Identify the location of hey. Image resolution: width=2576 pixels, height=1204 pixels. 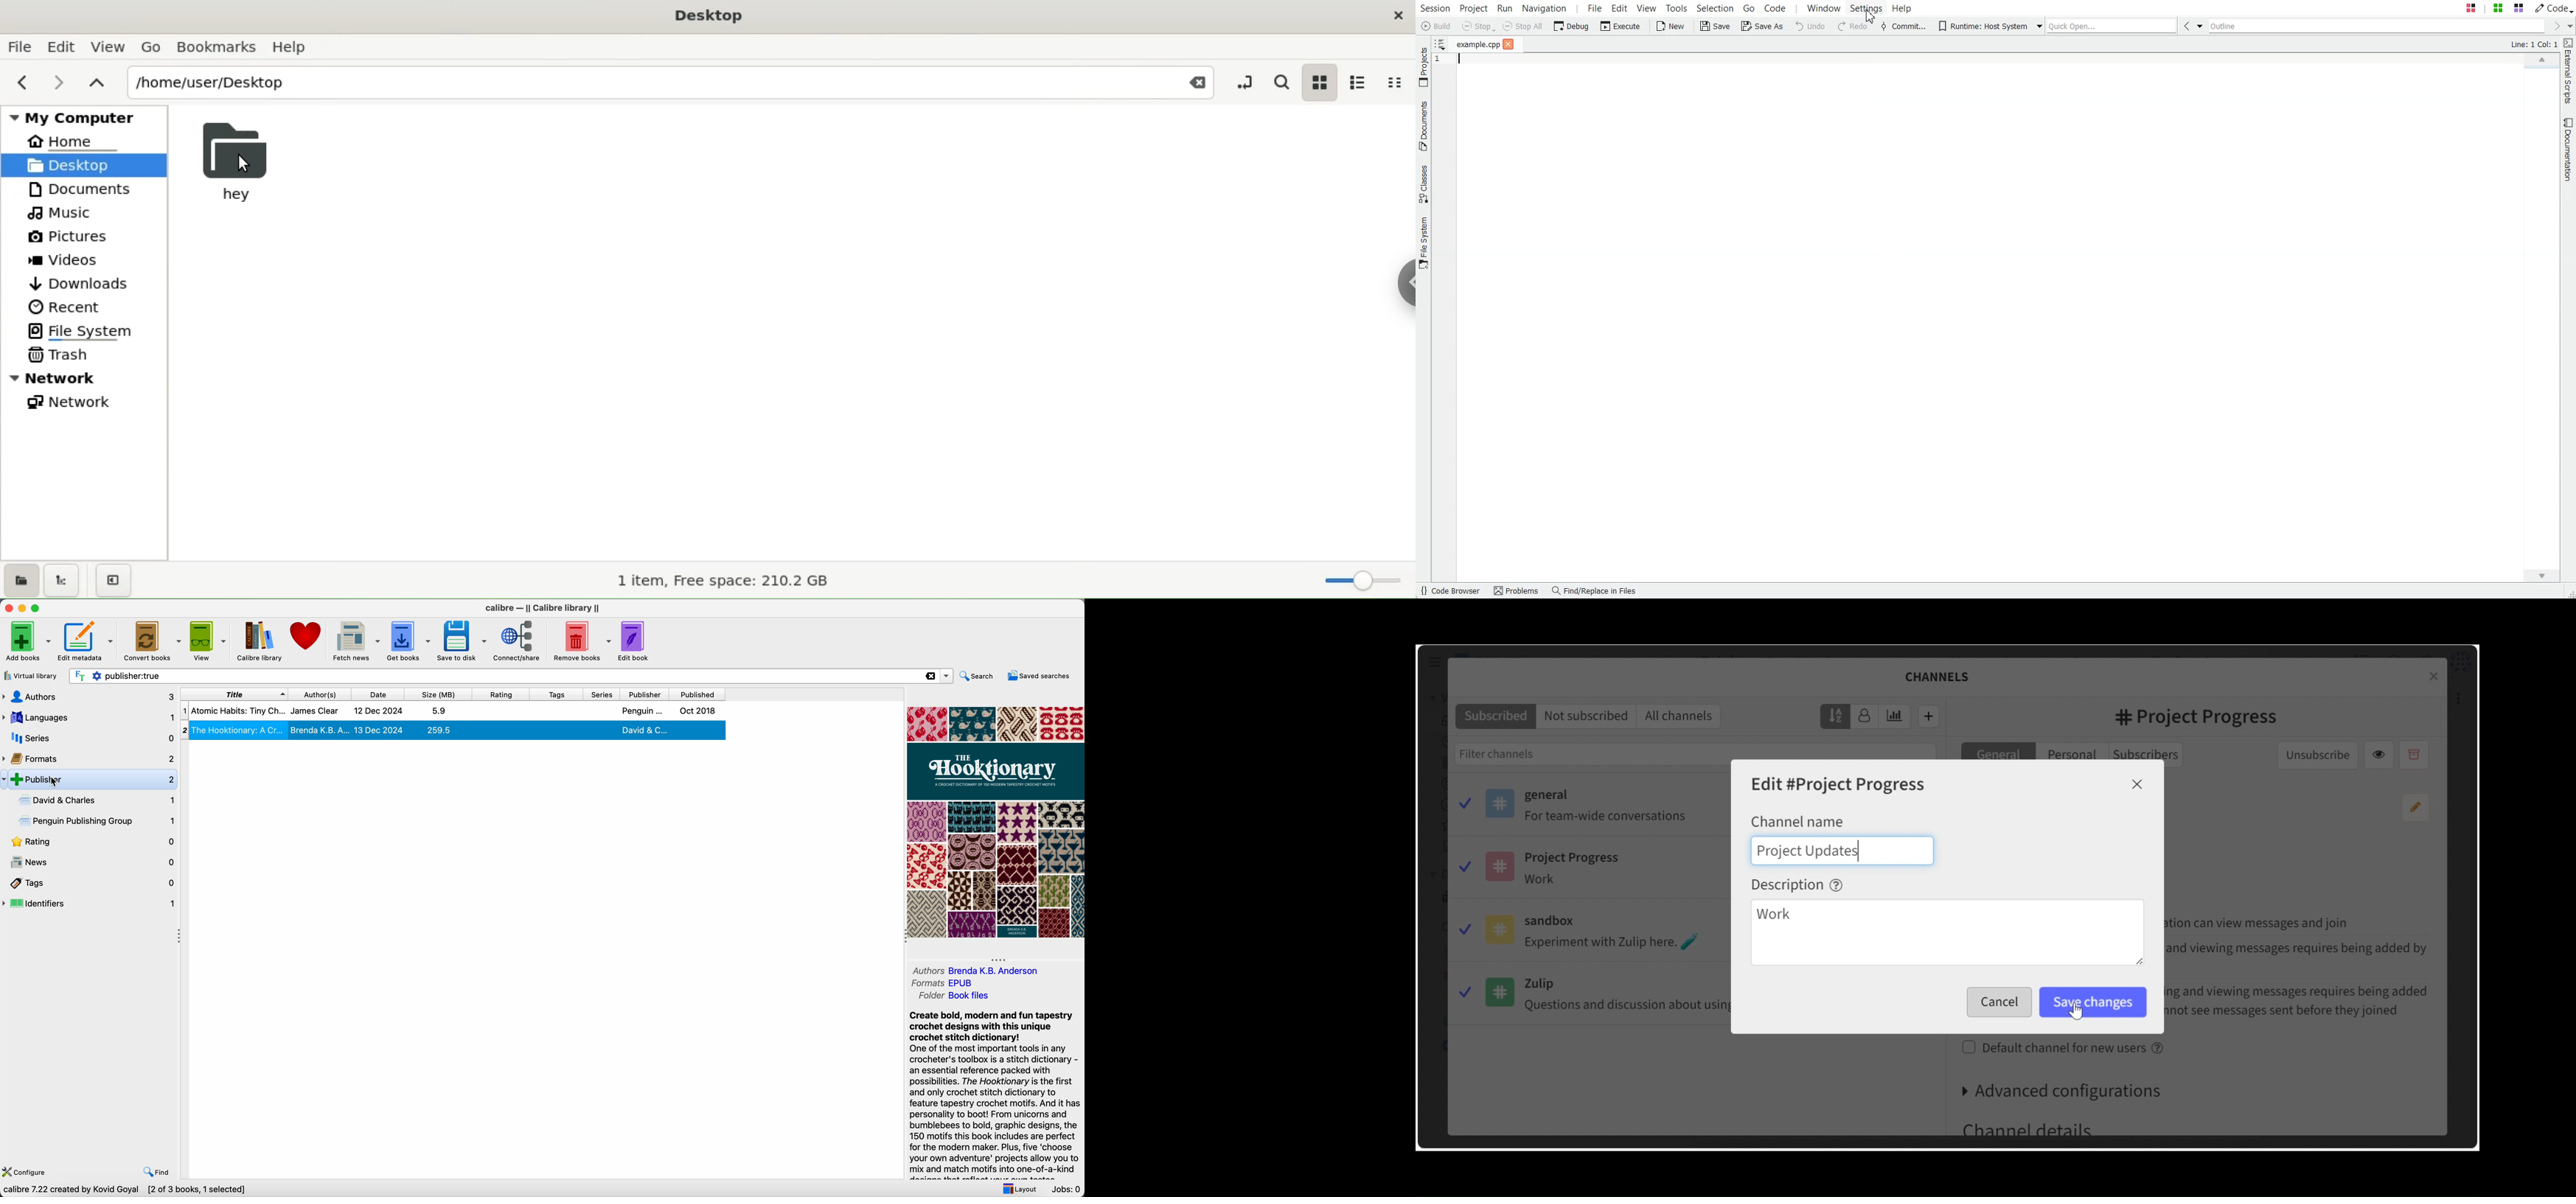
(239, 158).